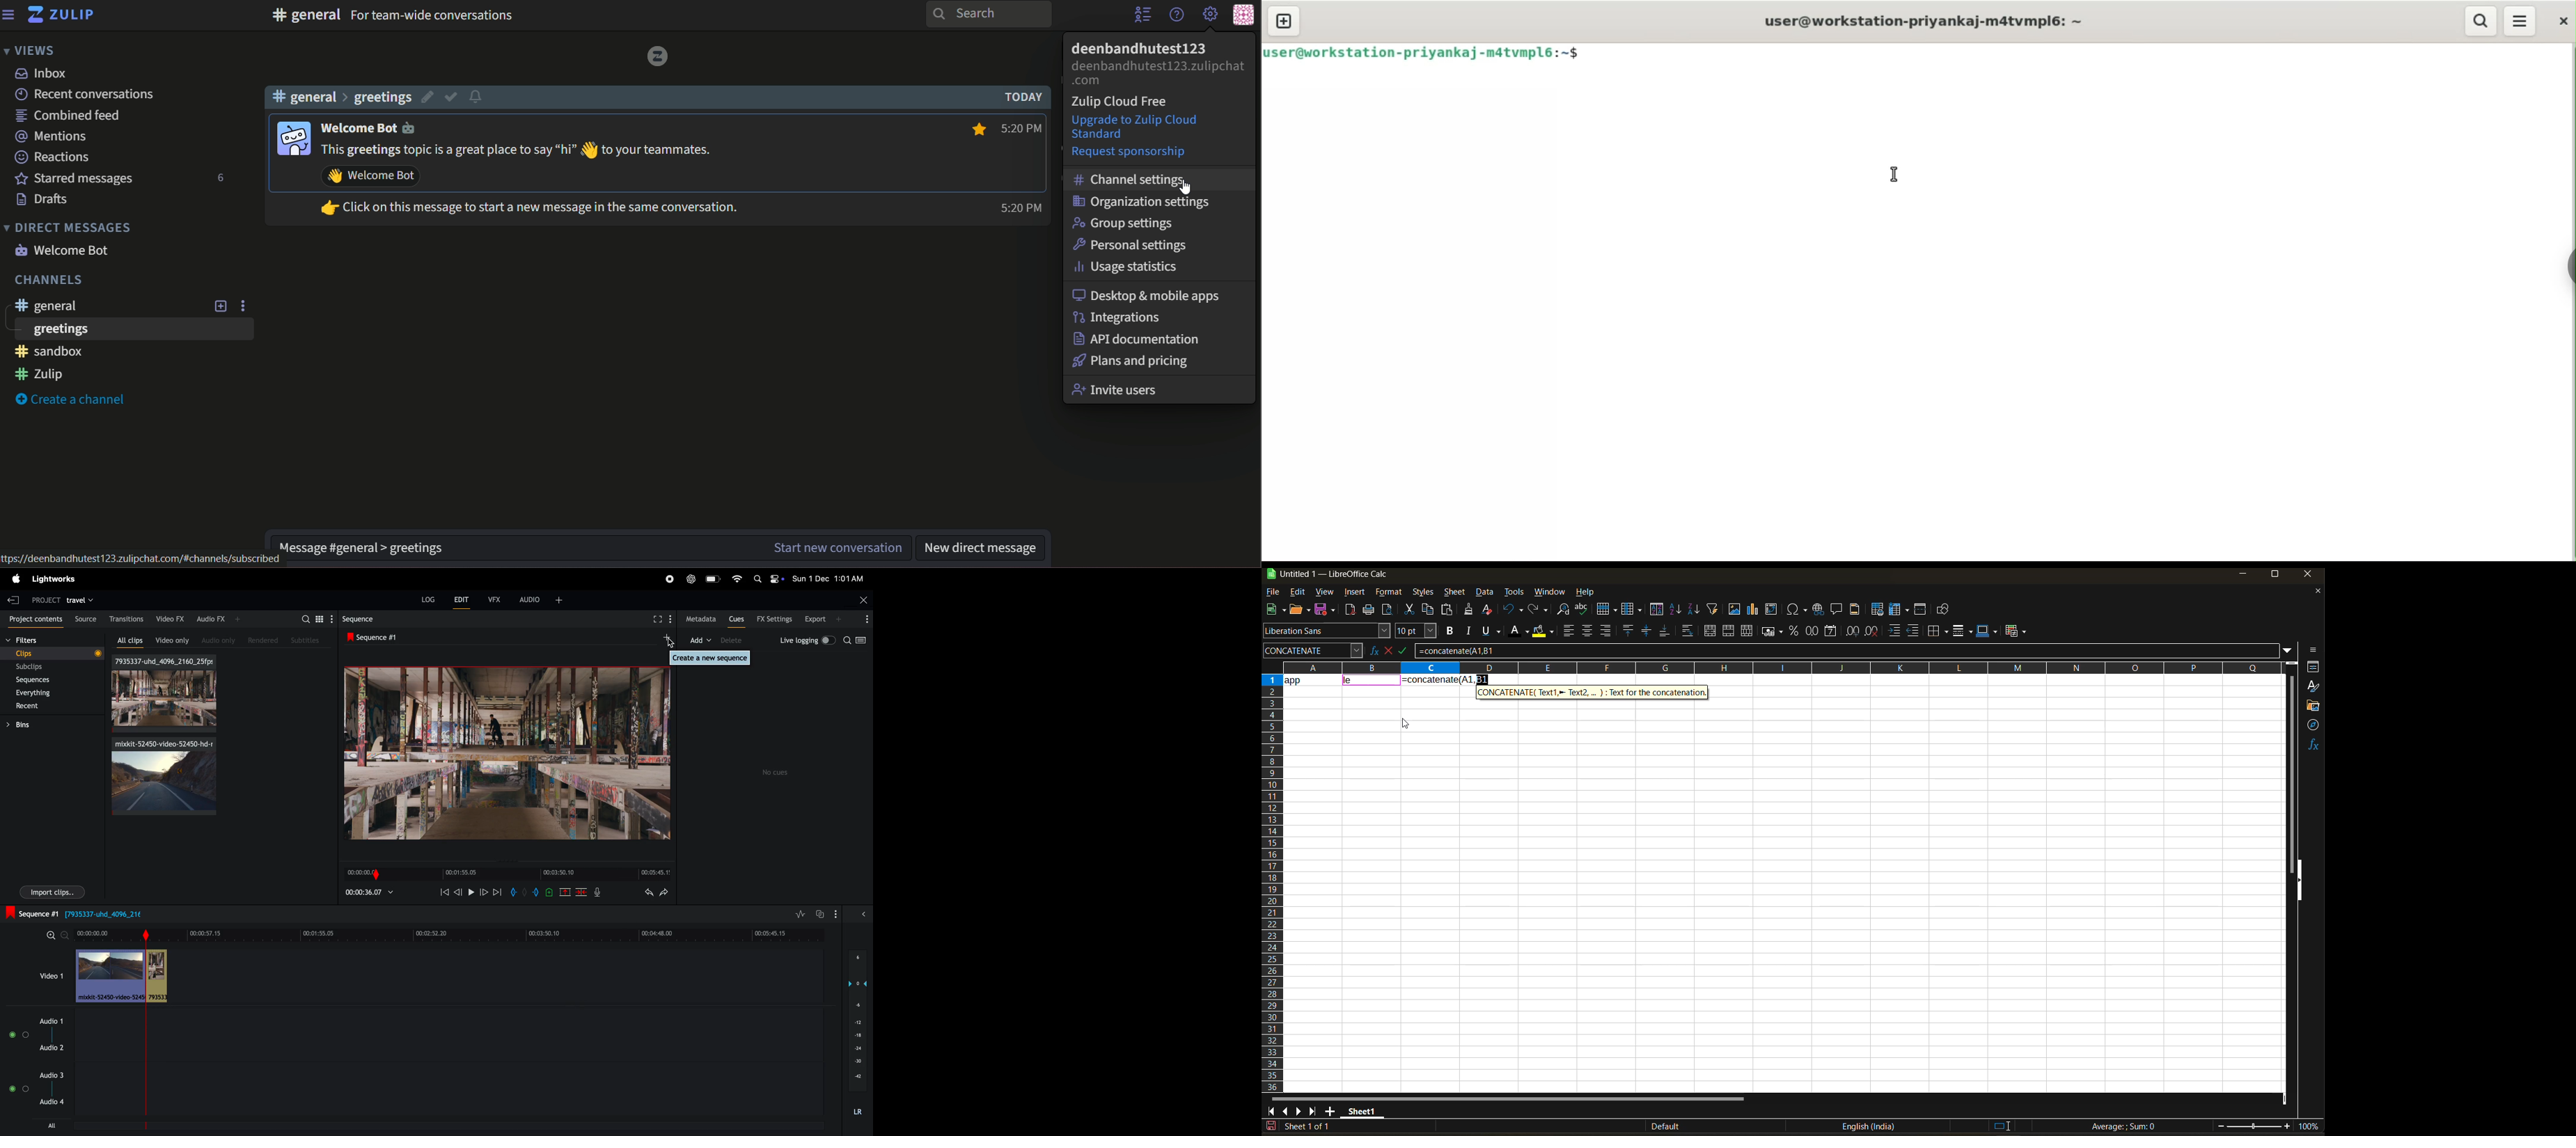 The image size is (2576, 1148). Describe the element at coordinates (1915, 631) in the screenshot. I see `decrease indent` at that location.